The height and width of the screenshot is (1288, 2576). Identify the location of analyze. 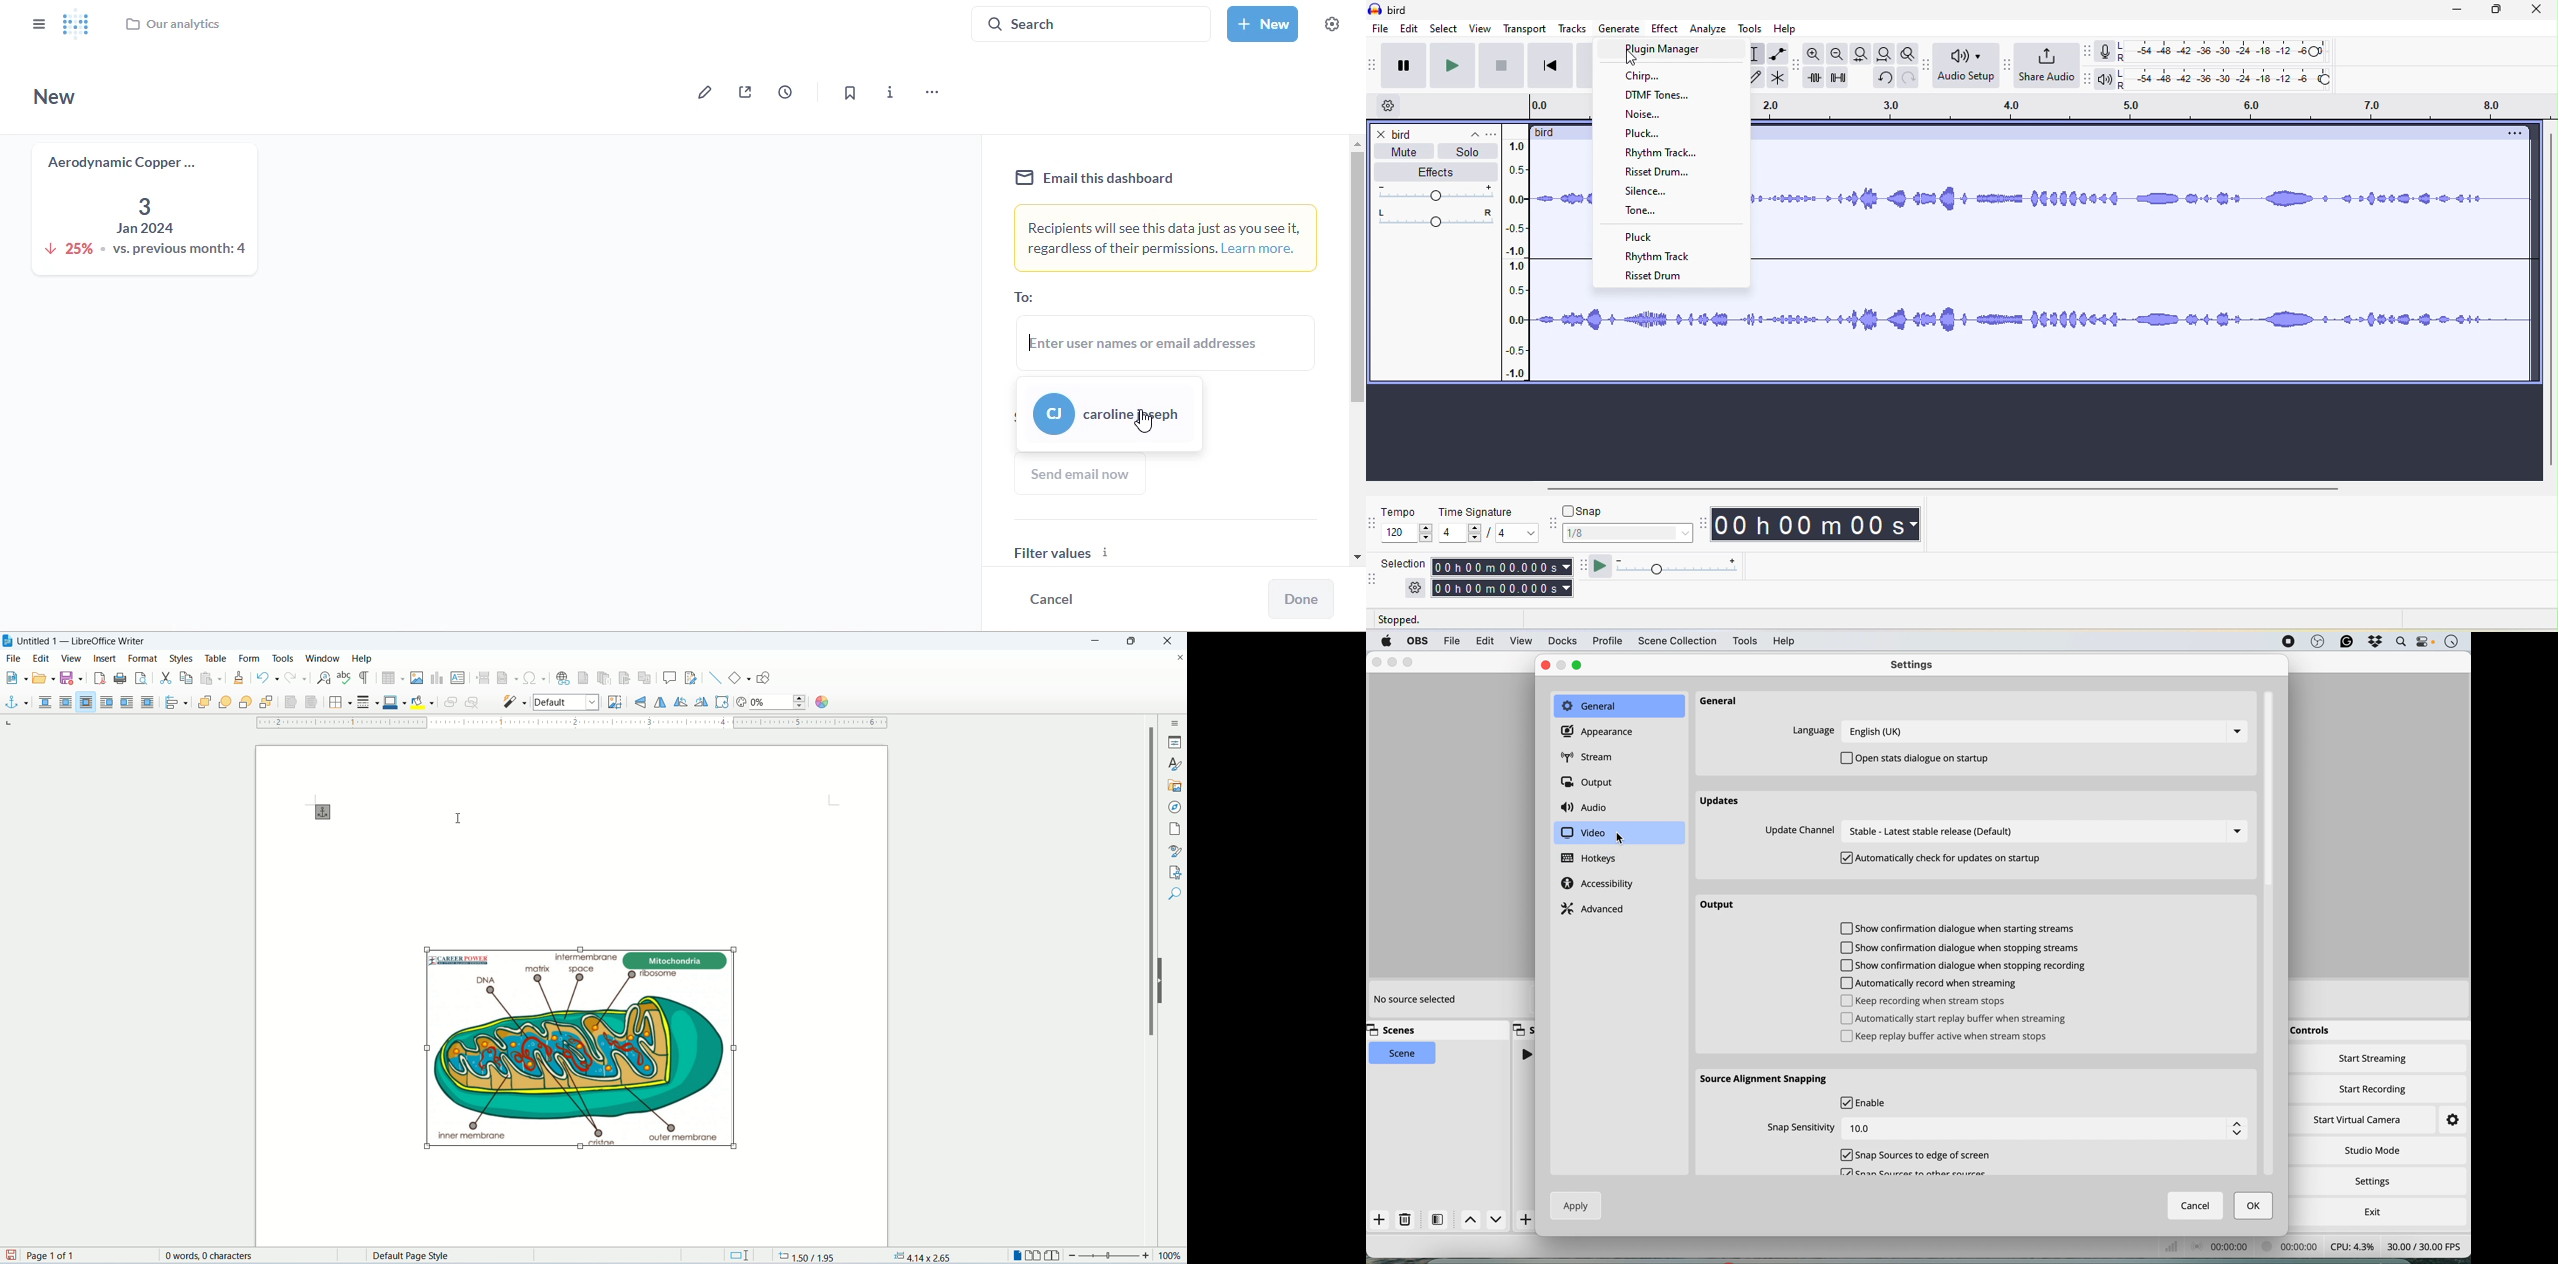
(1713, 30).